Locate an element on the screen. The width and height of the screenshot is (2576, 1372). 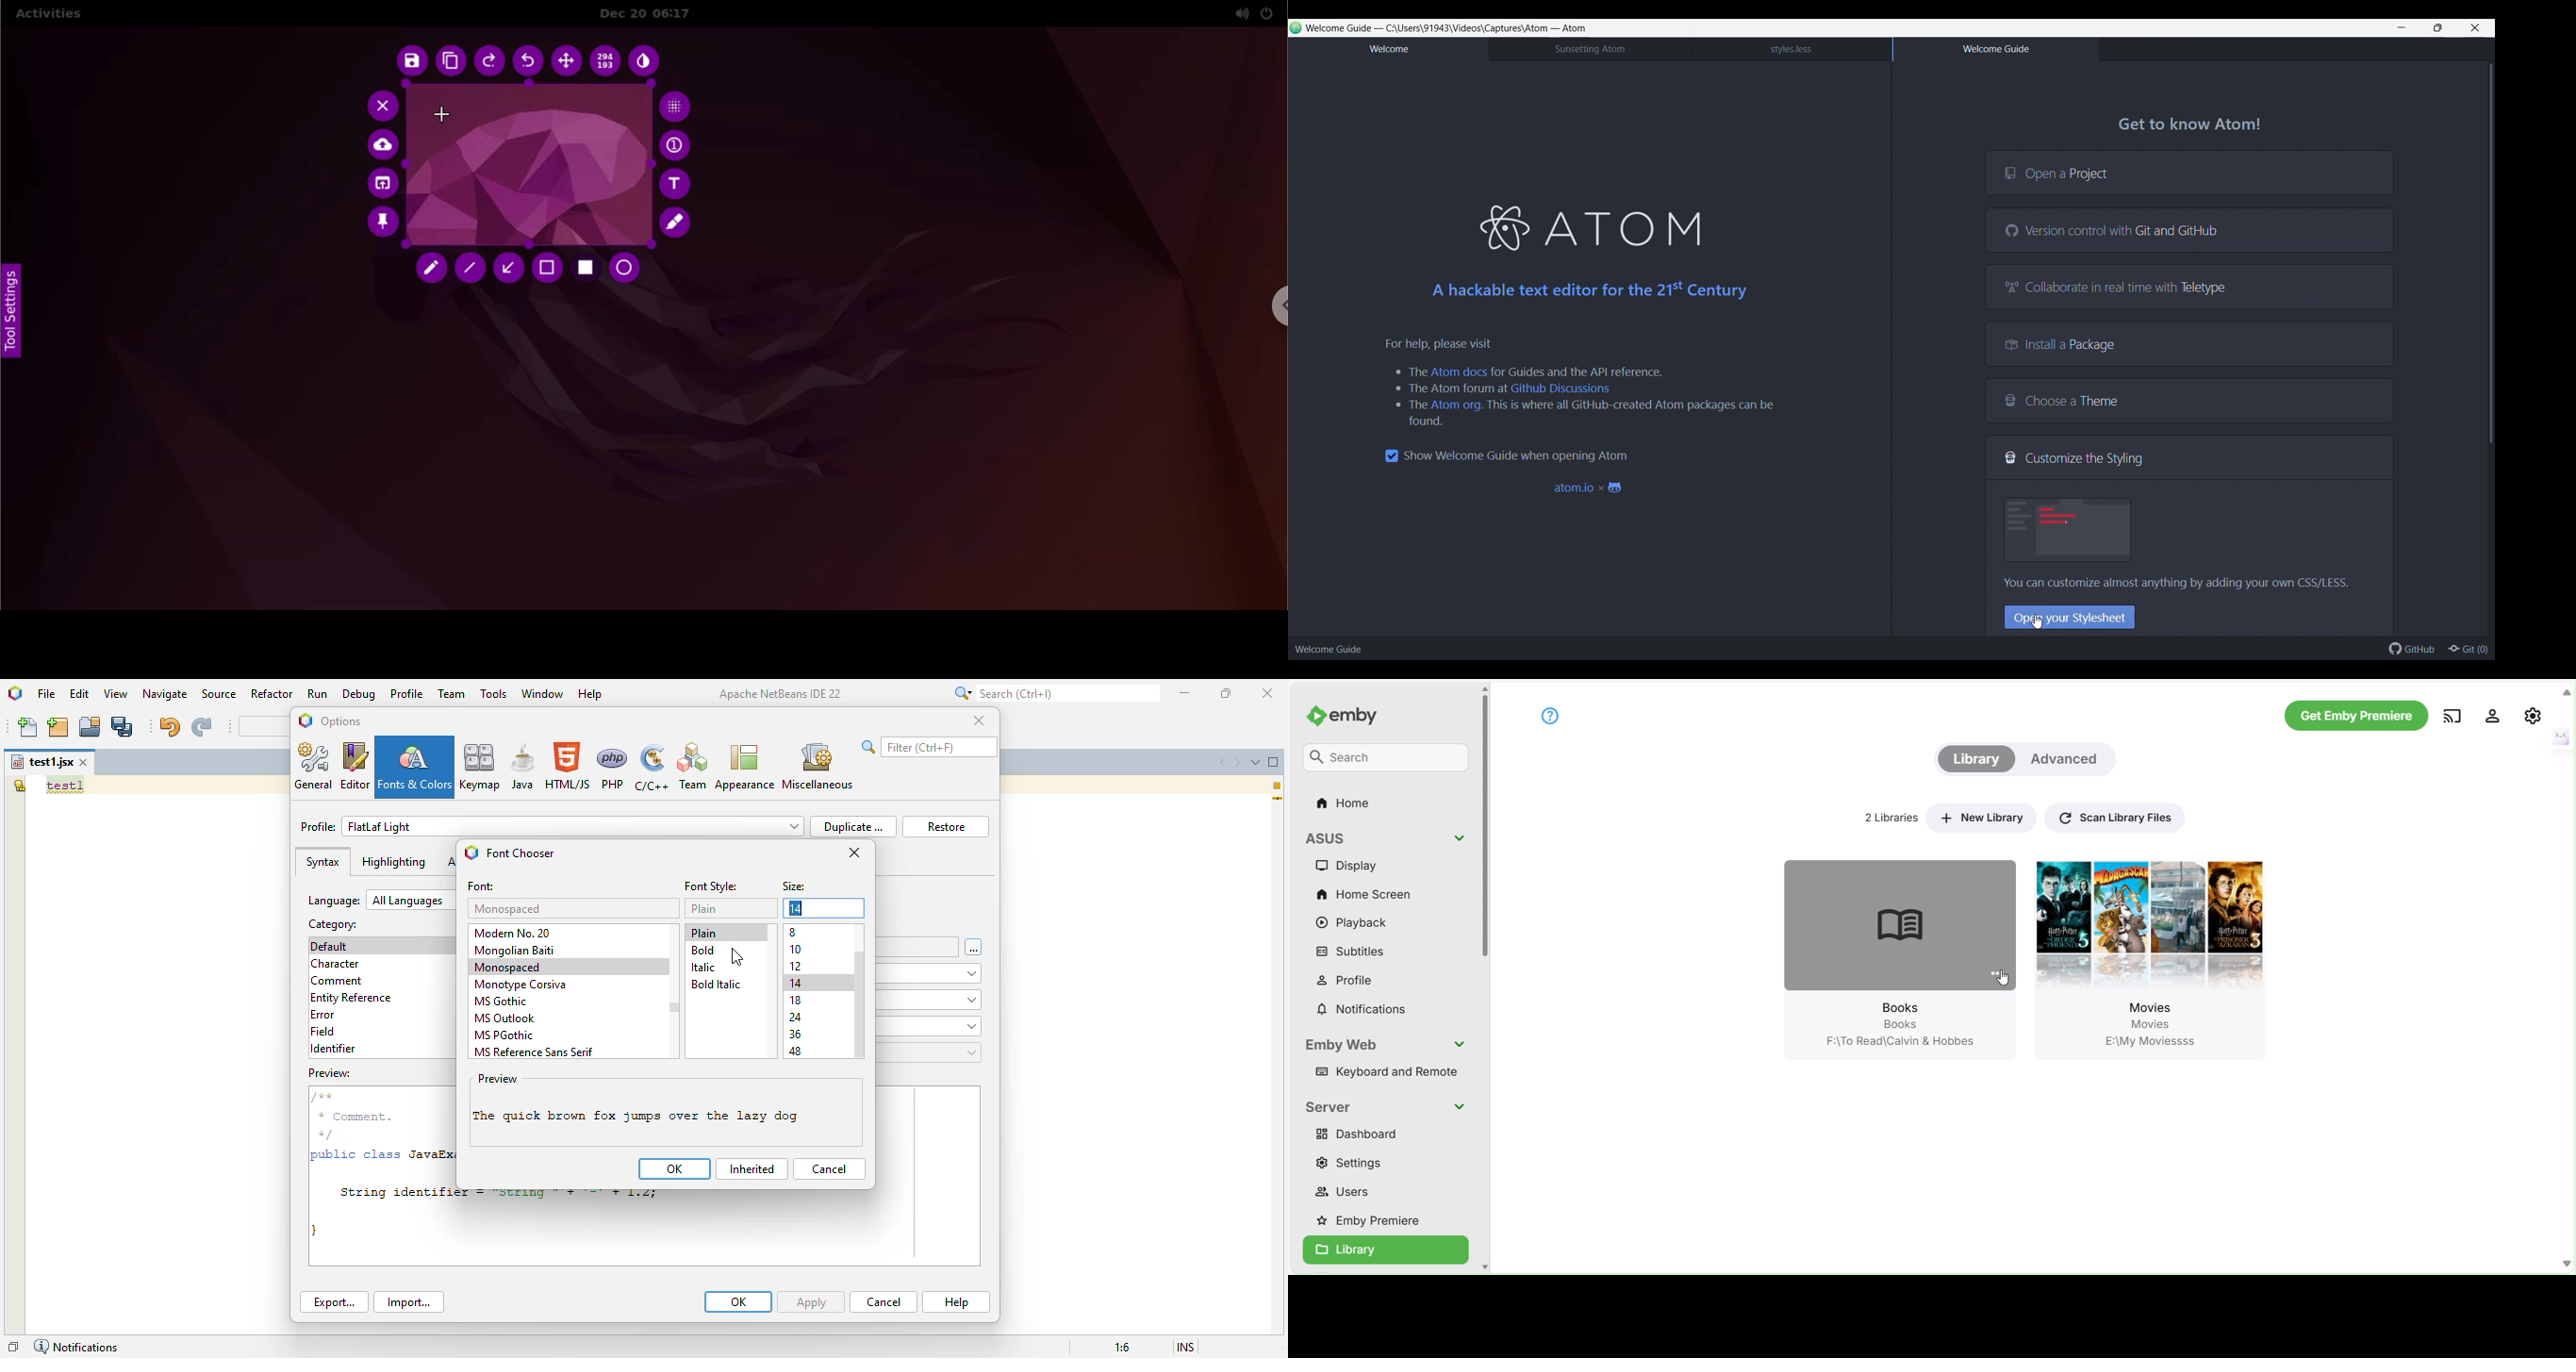
checkbox is located at coordinates (1387, 455).